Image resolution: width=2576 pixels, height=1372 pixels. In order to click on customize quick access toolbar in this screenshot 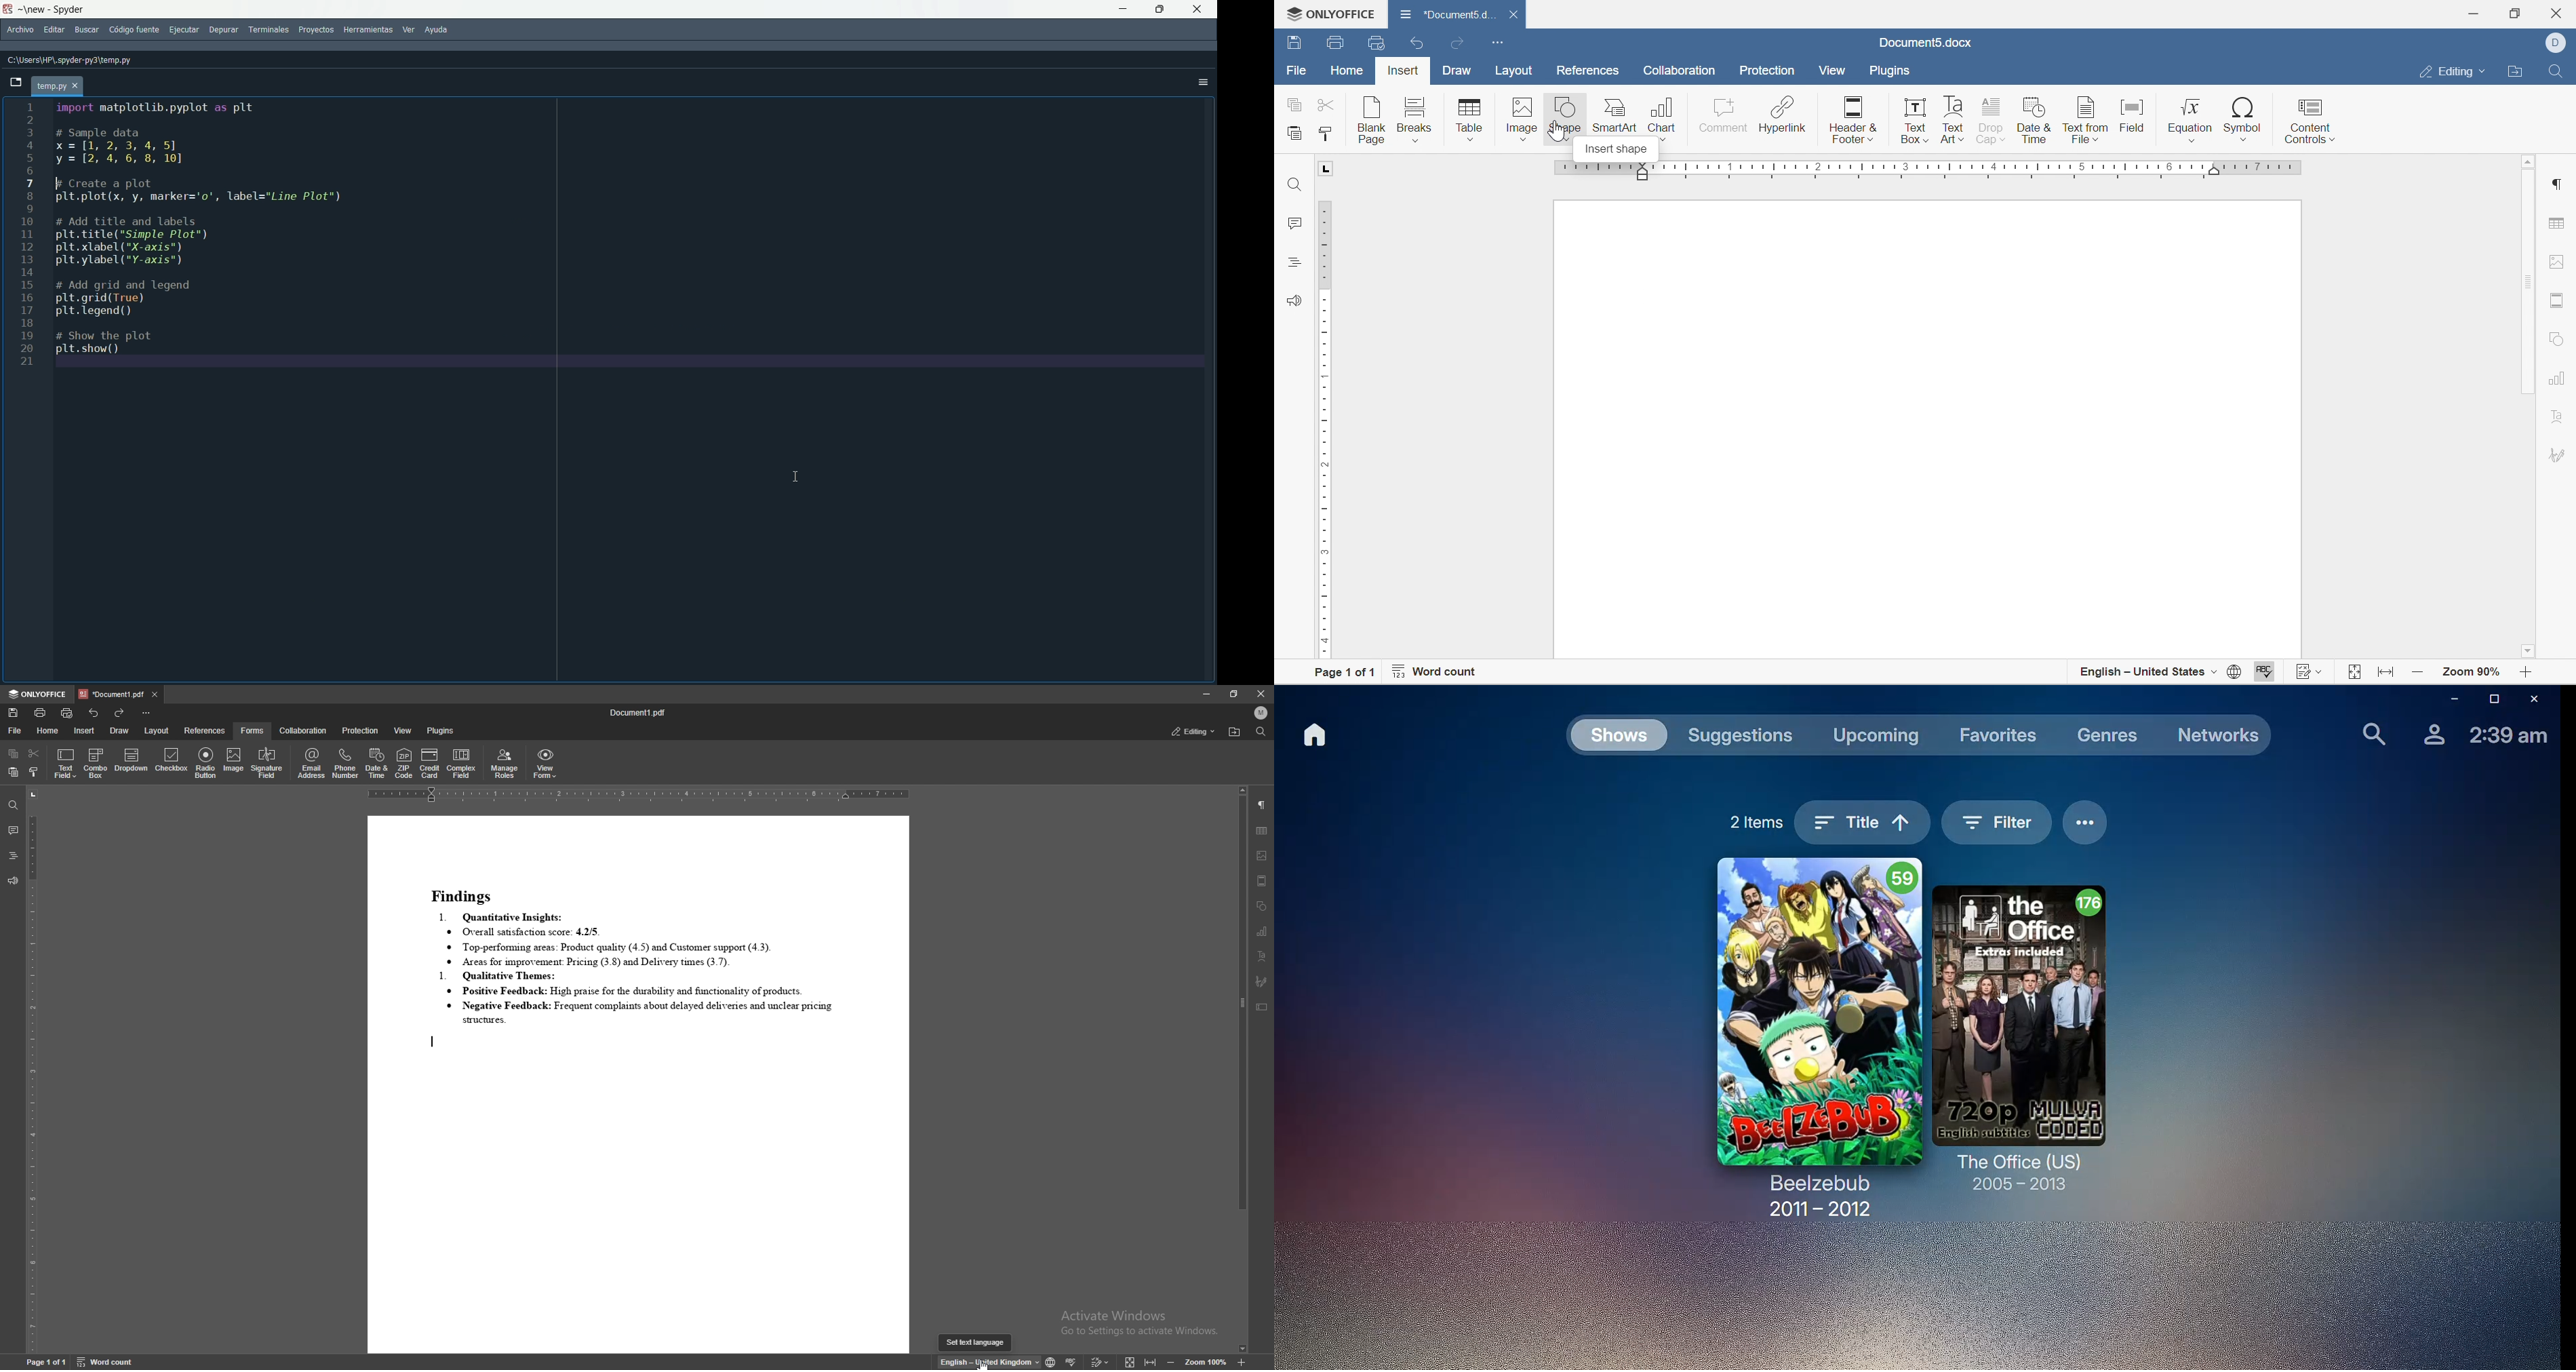, I will do `click(1497, 41)`.